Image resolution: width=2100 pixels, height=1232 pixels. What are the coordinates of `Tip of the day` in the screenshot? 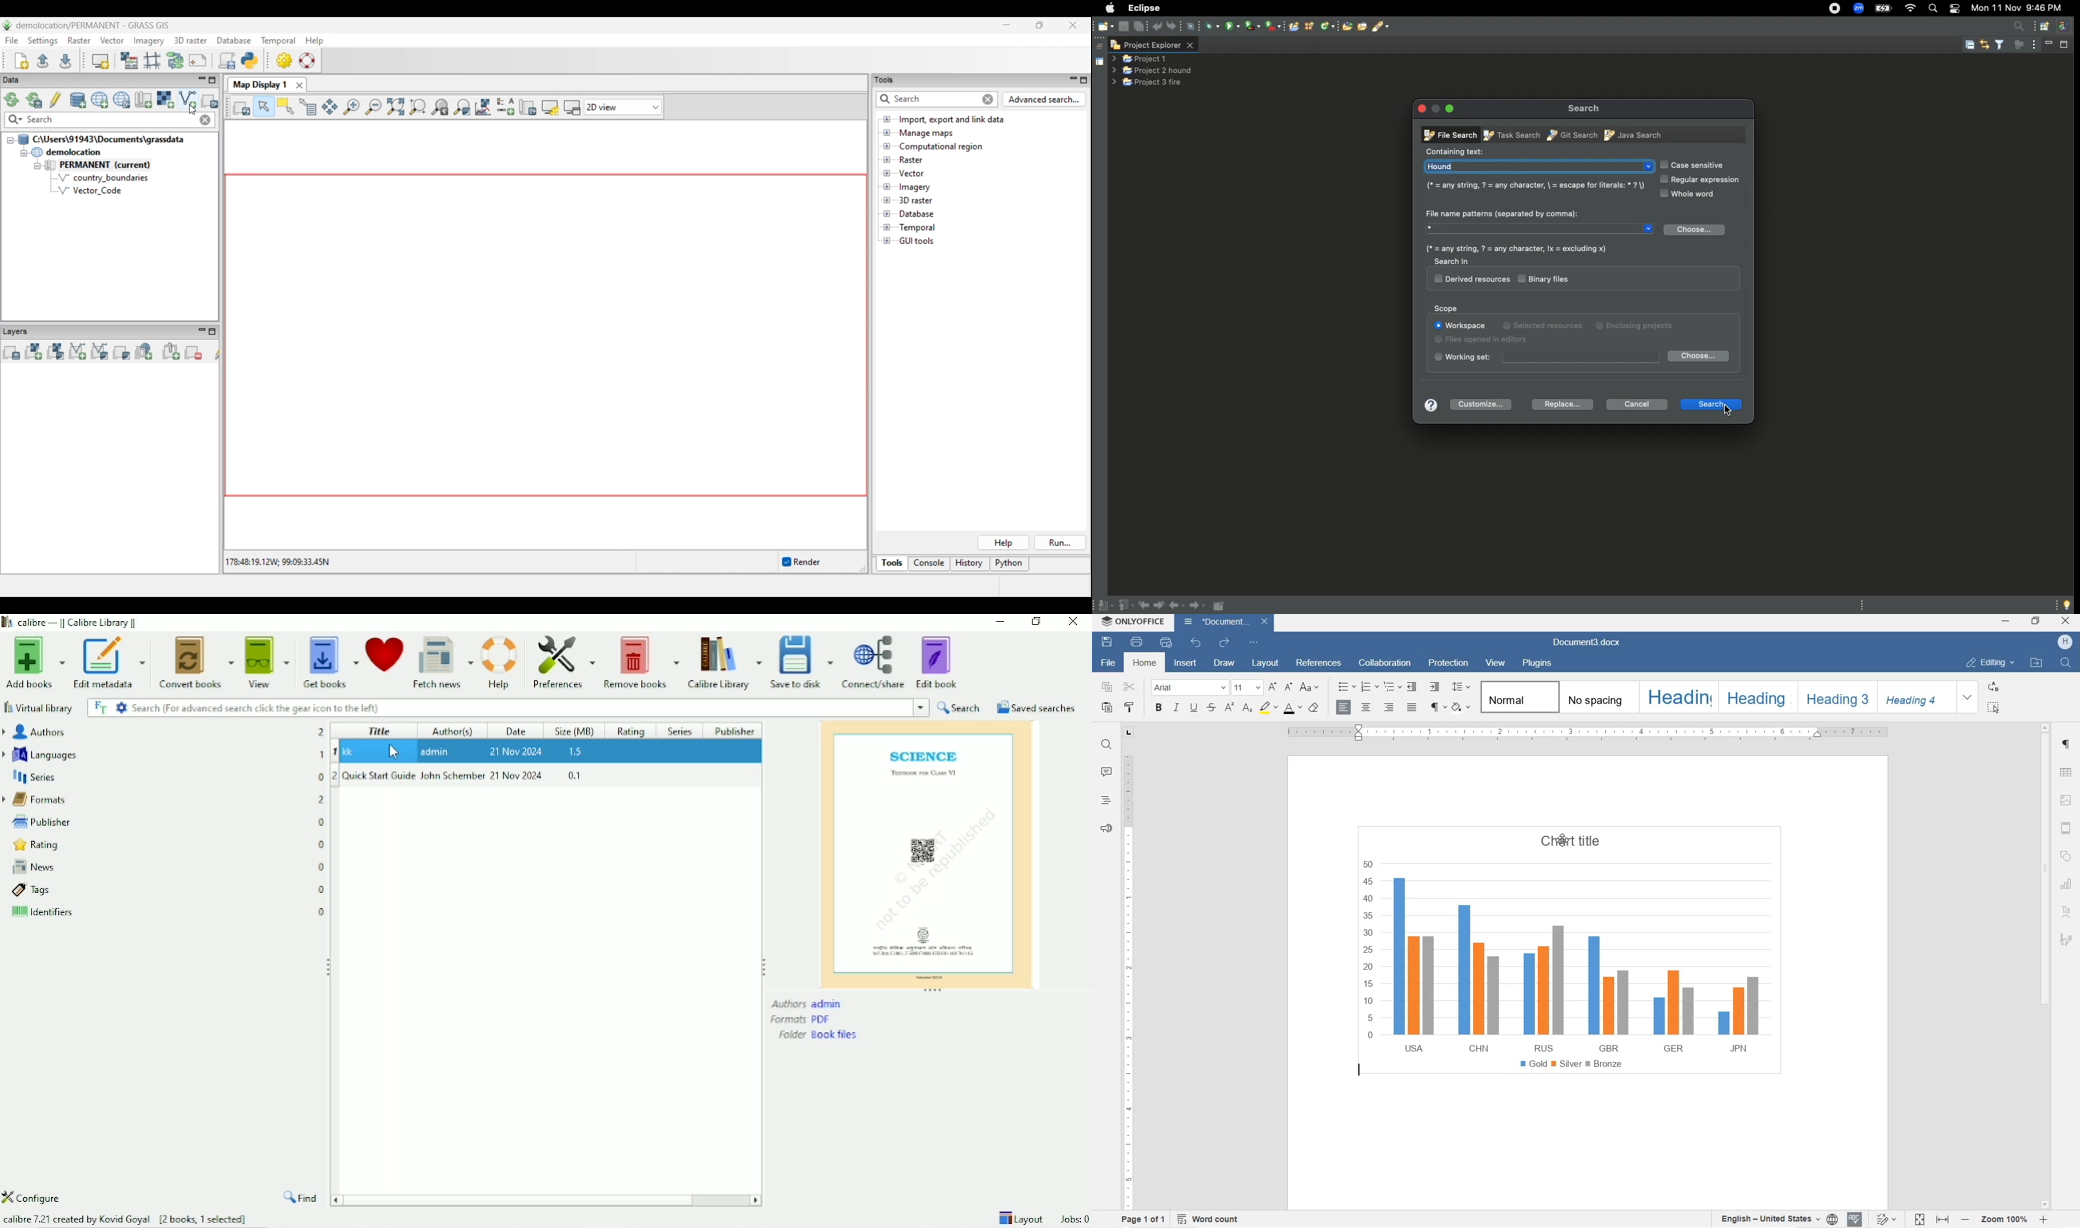 It's located at (2063, 605).